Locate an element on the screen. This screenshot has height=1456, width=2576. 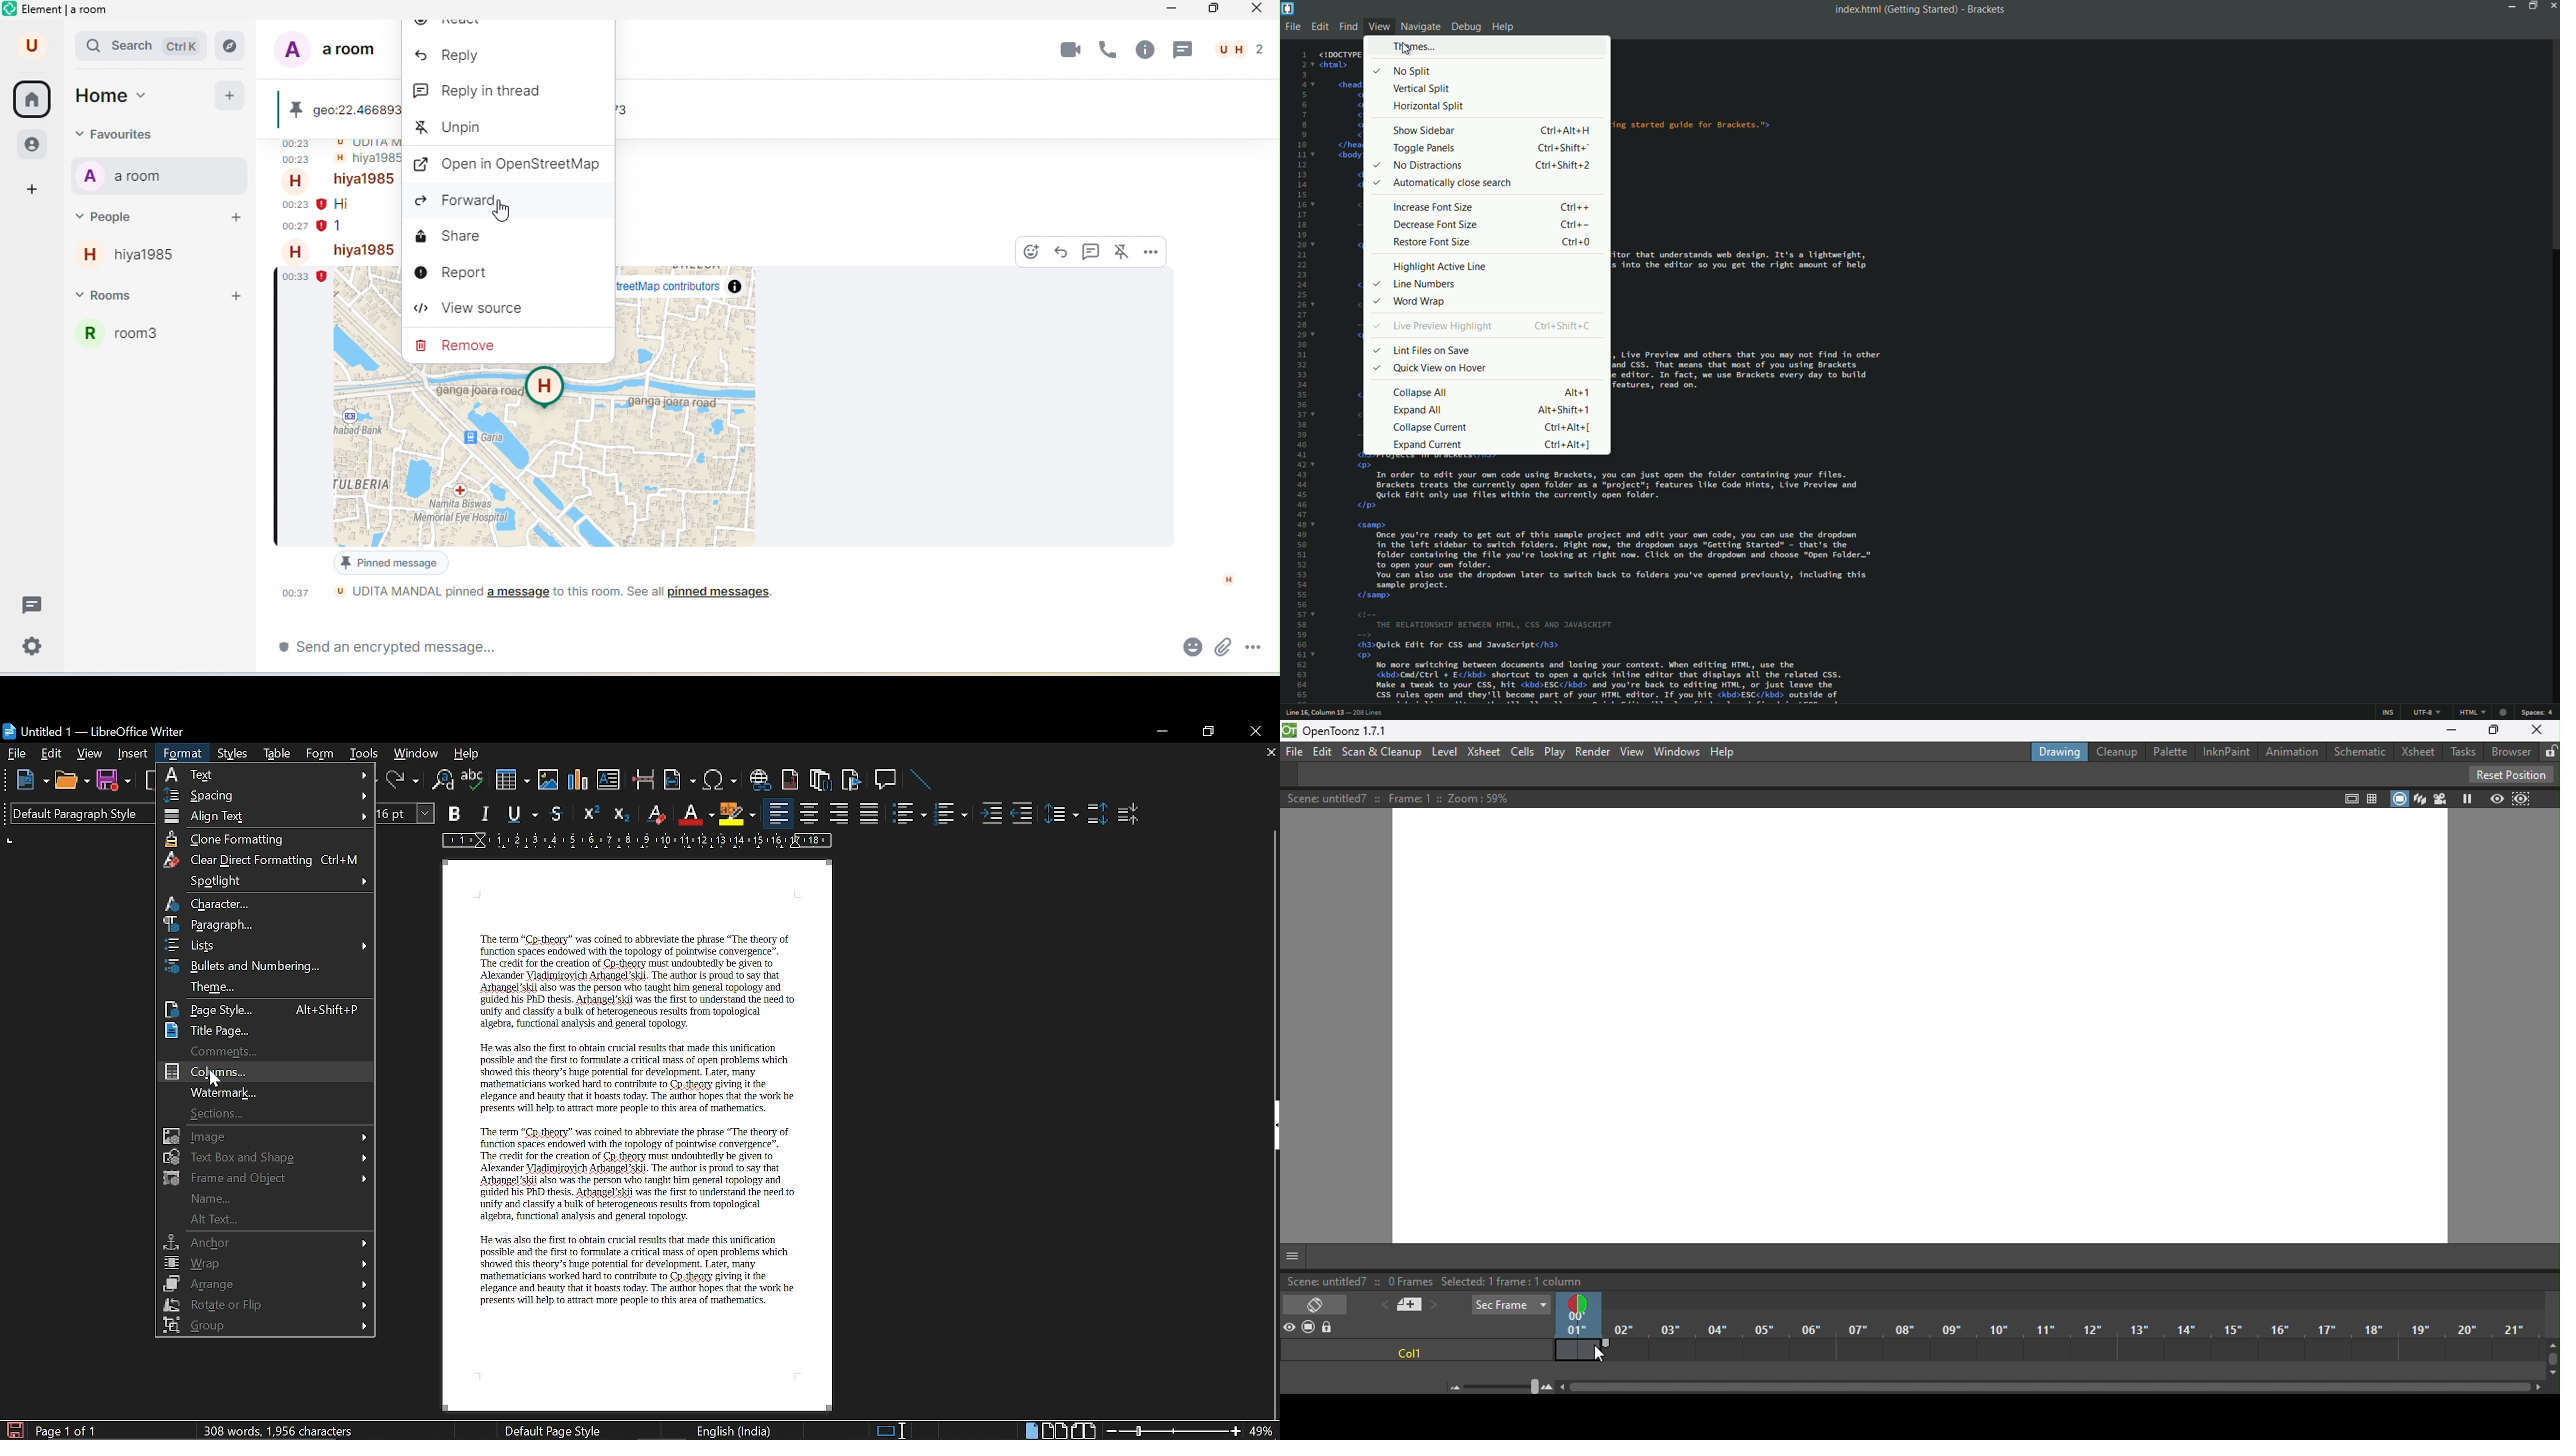
Name is located at coordinates (263, 1198).